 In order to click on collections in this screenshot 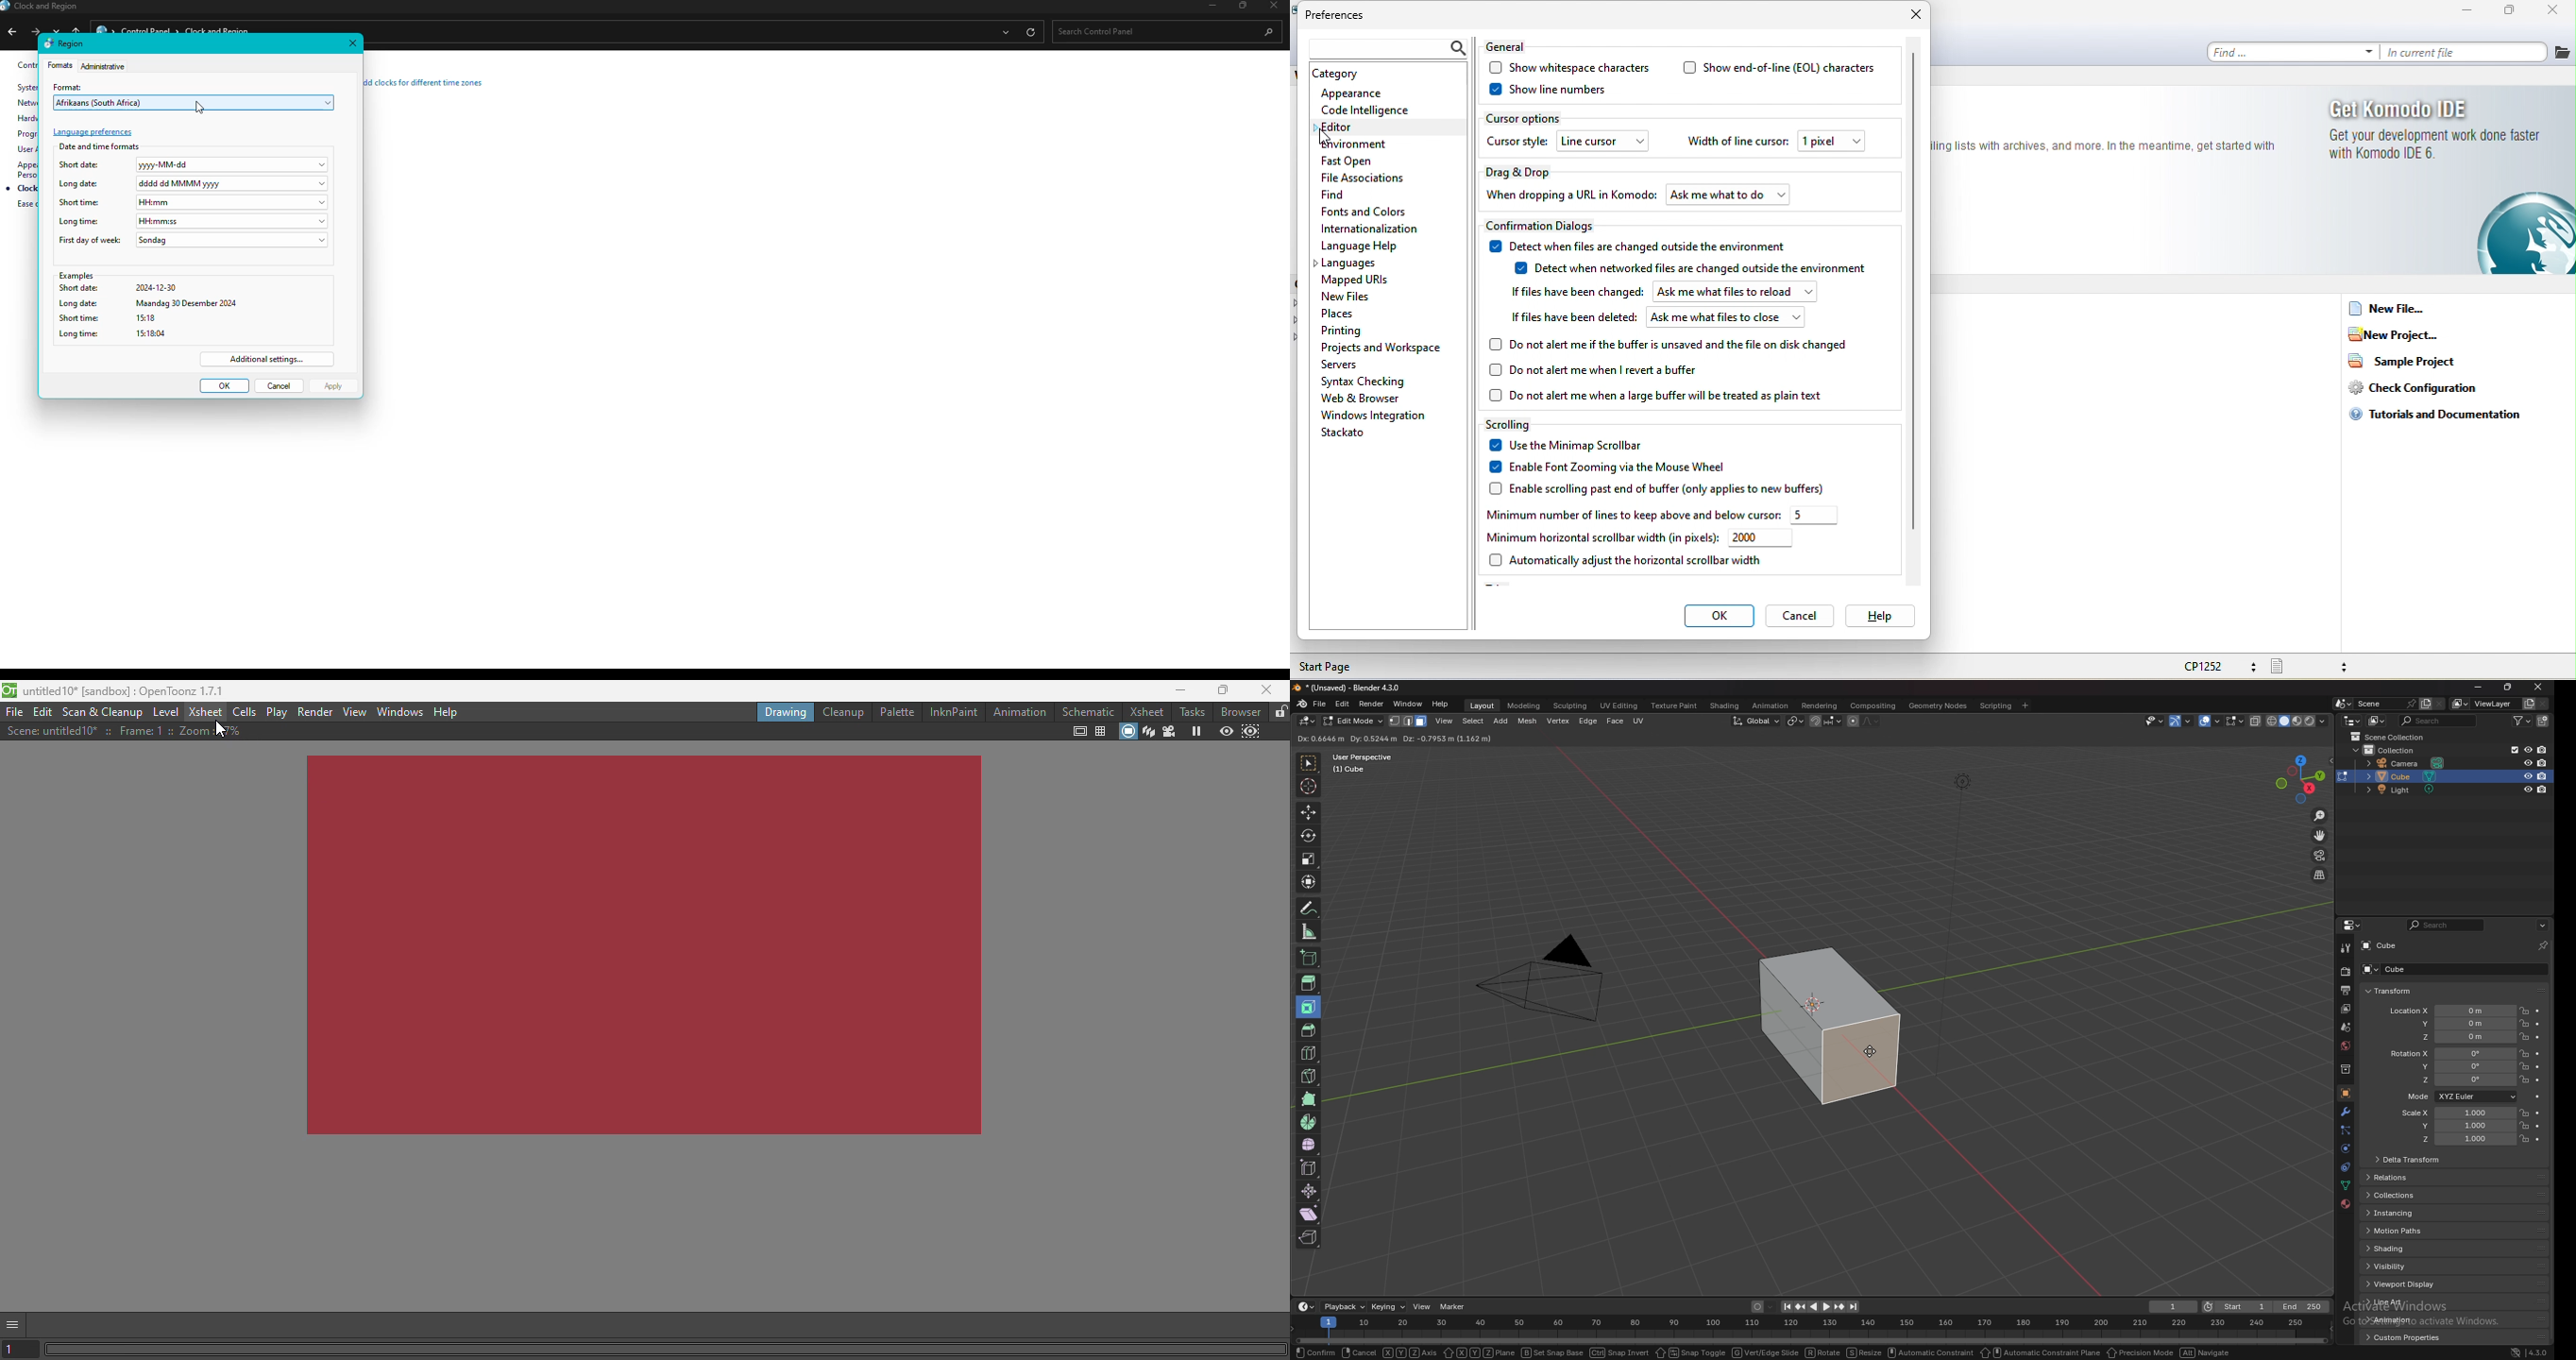, I will do `click(2401, 1195)`.